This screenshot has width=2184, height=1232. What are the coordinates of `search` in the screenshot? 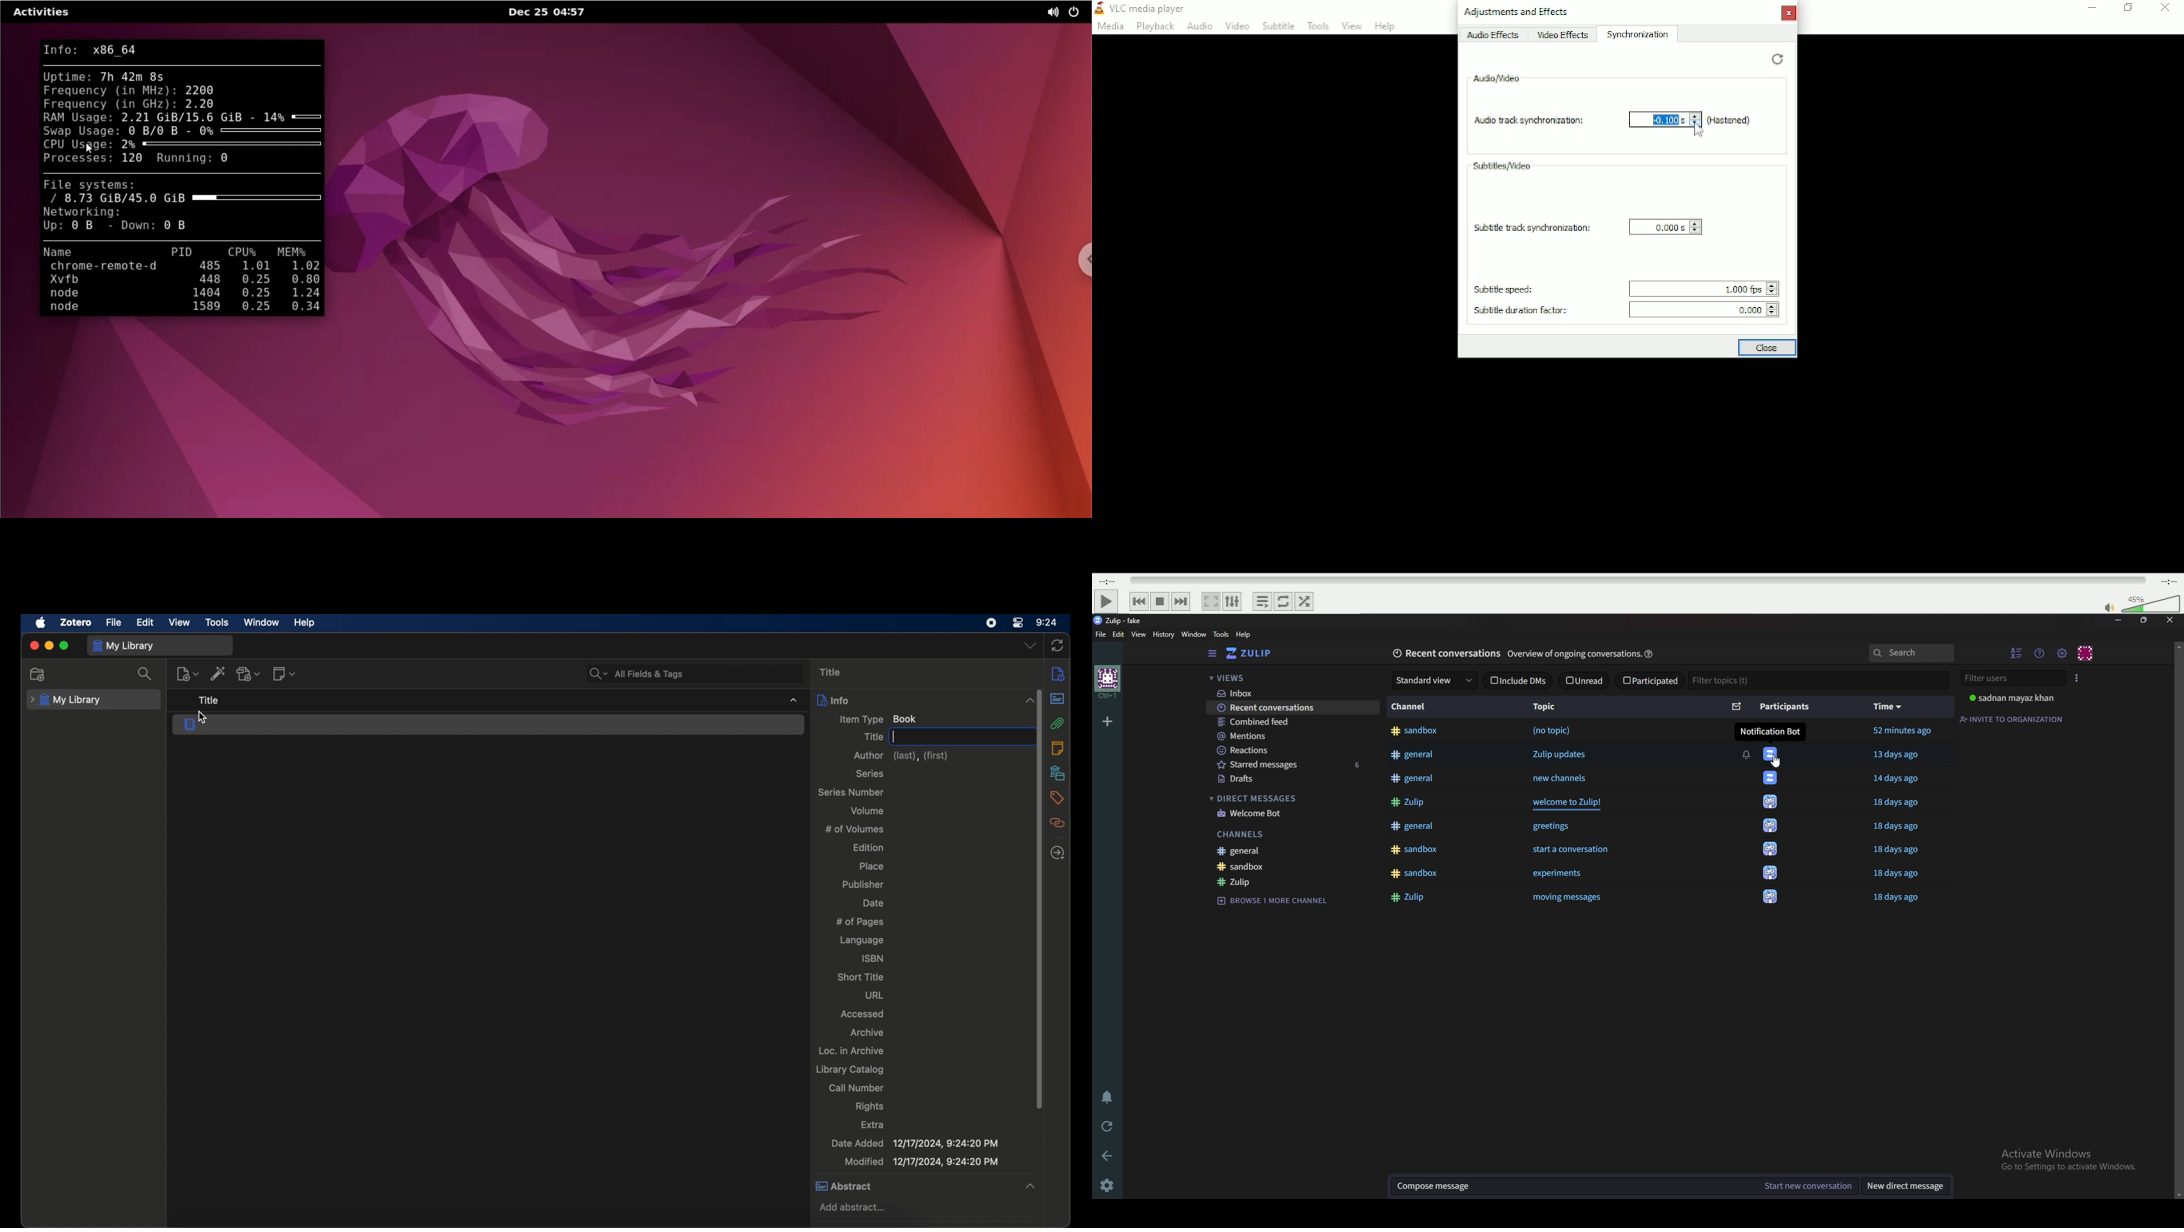 It's located at (638, 674).